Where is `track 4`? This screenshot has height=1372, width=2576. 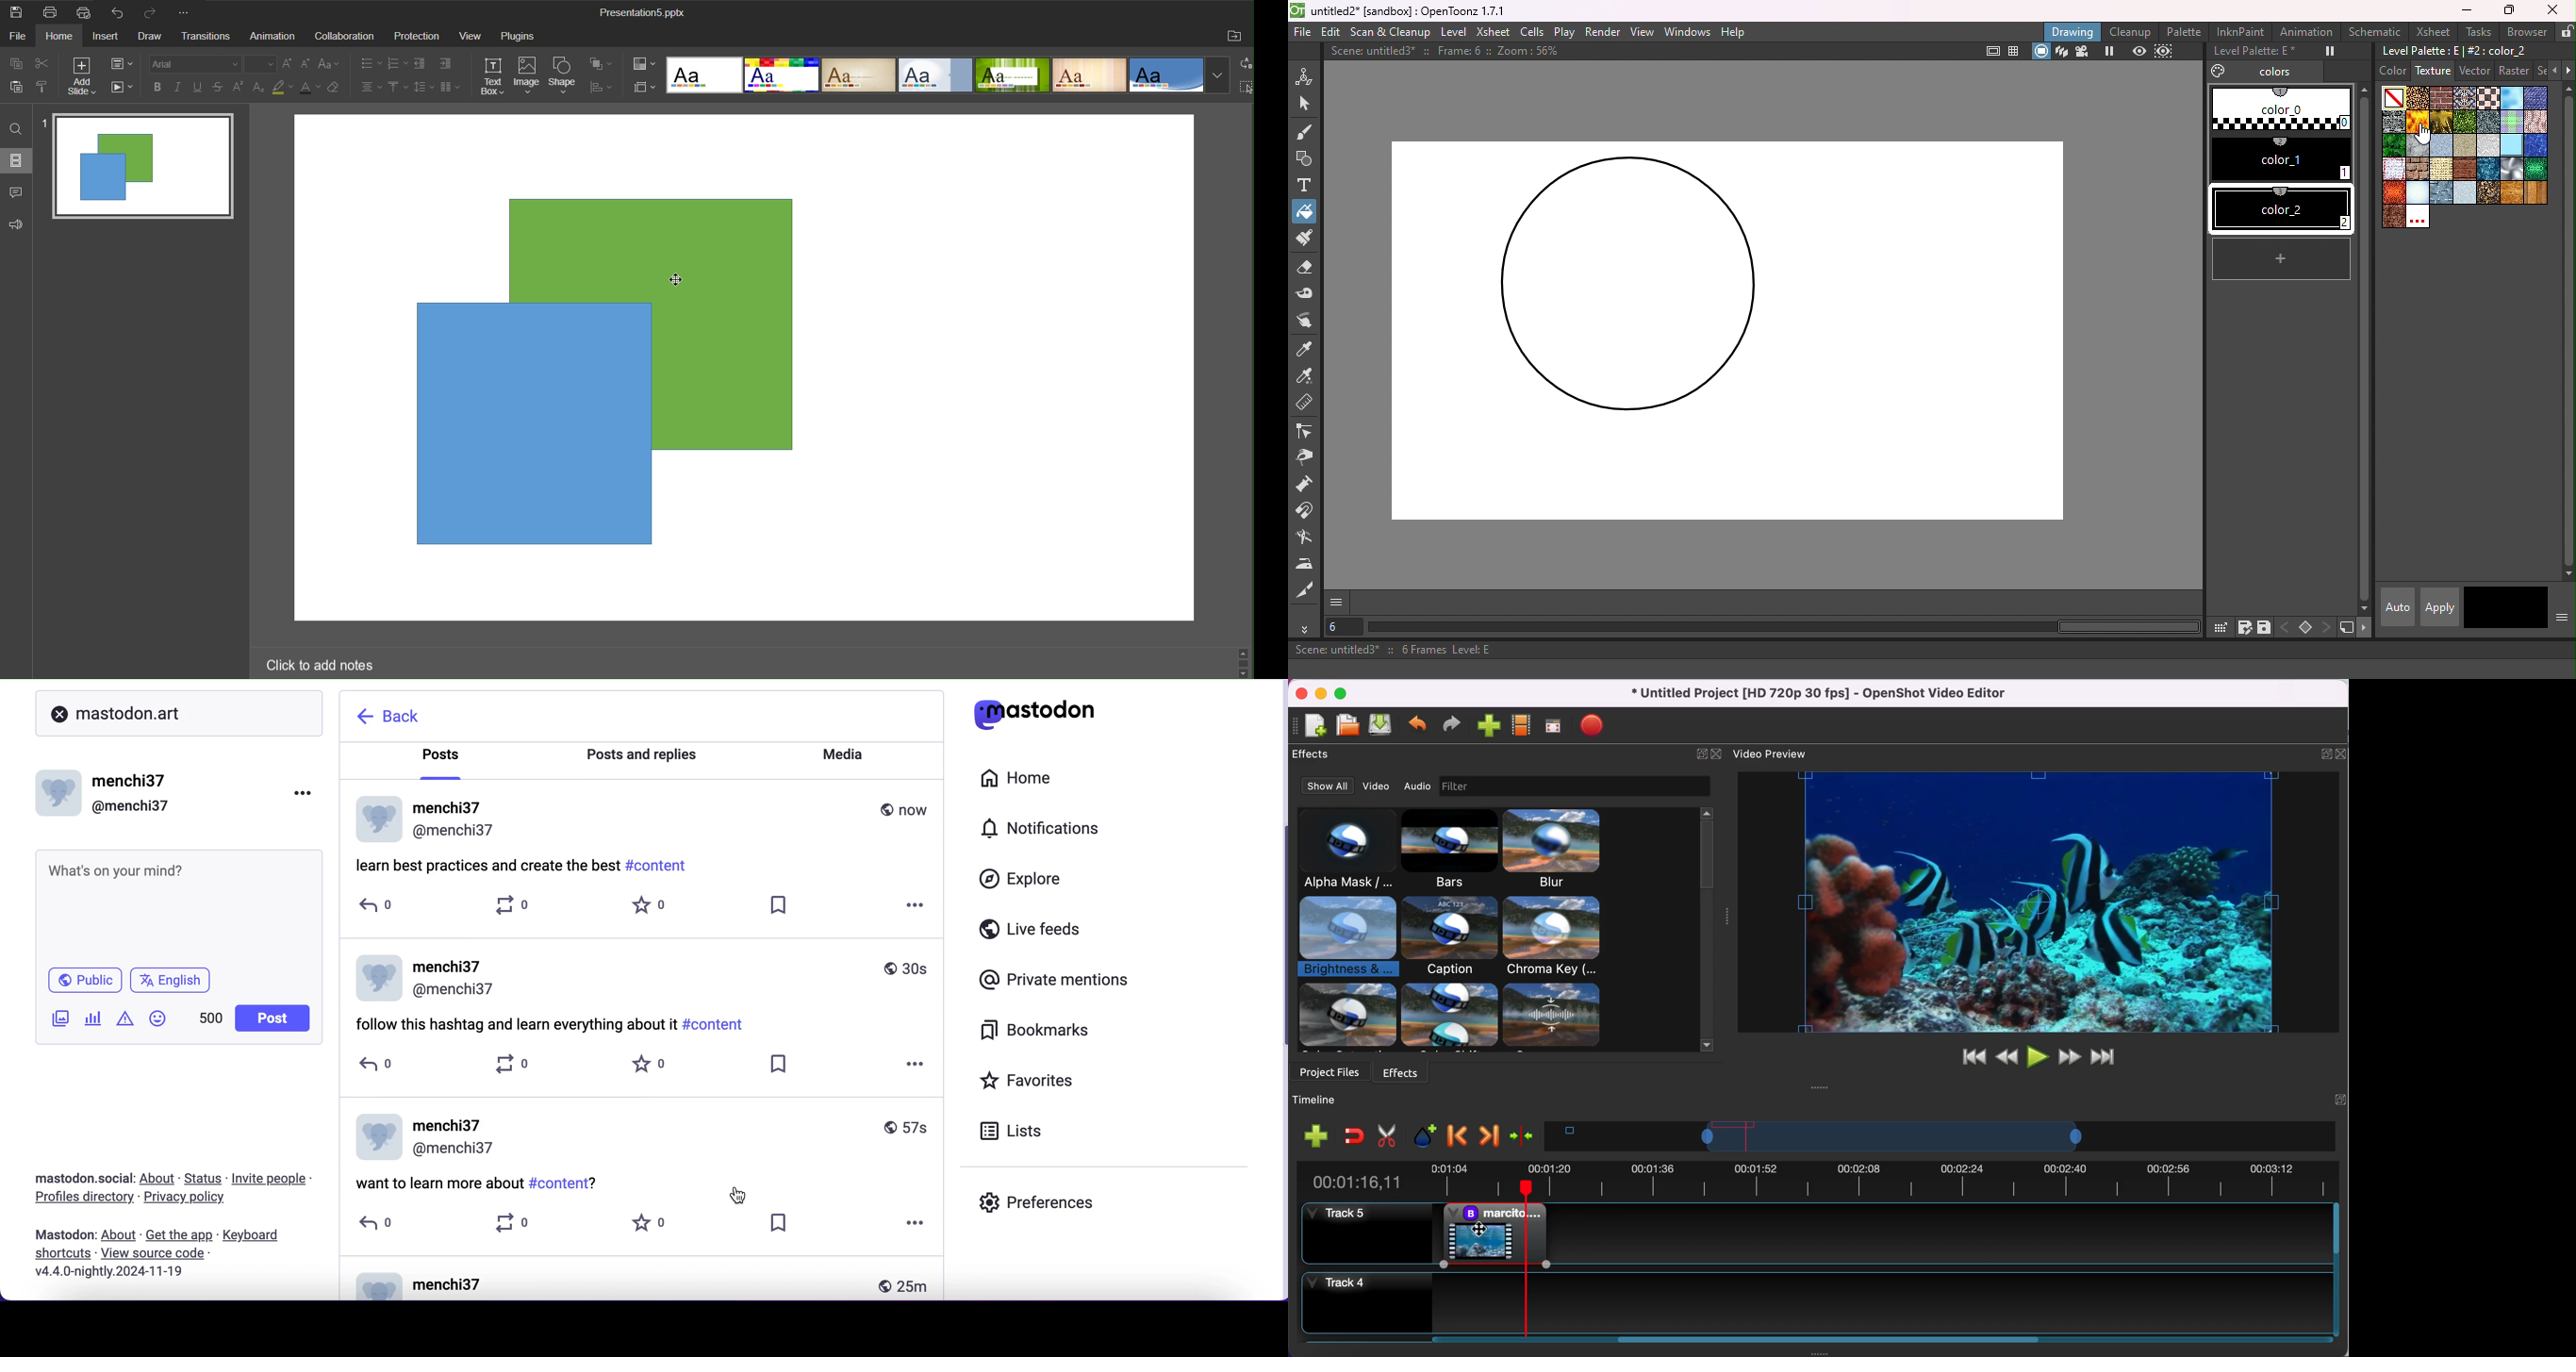
track 4 is located at coordinates (1815, 1304).